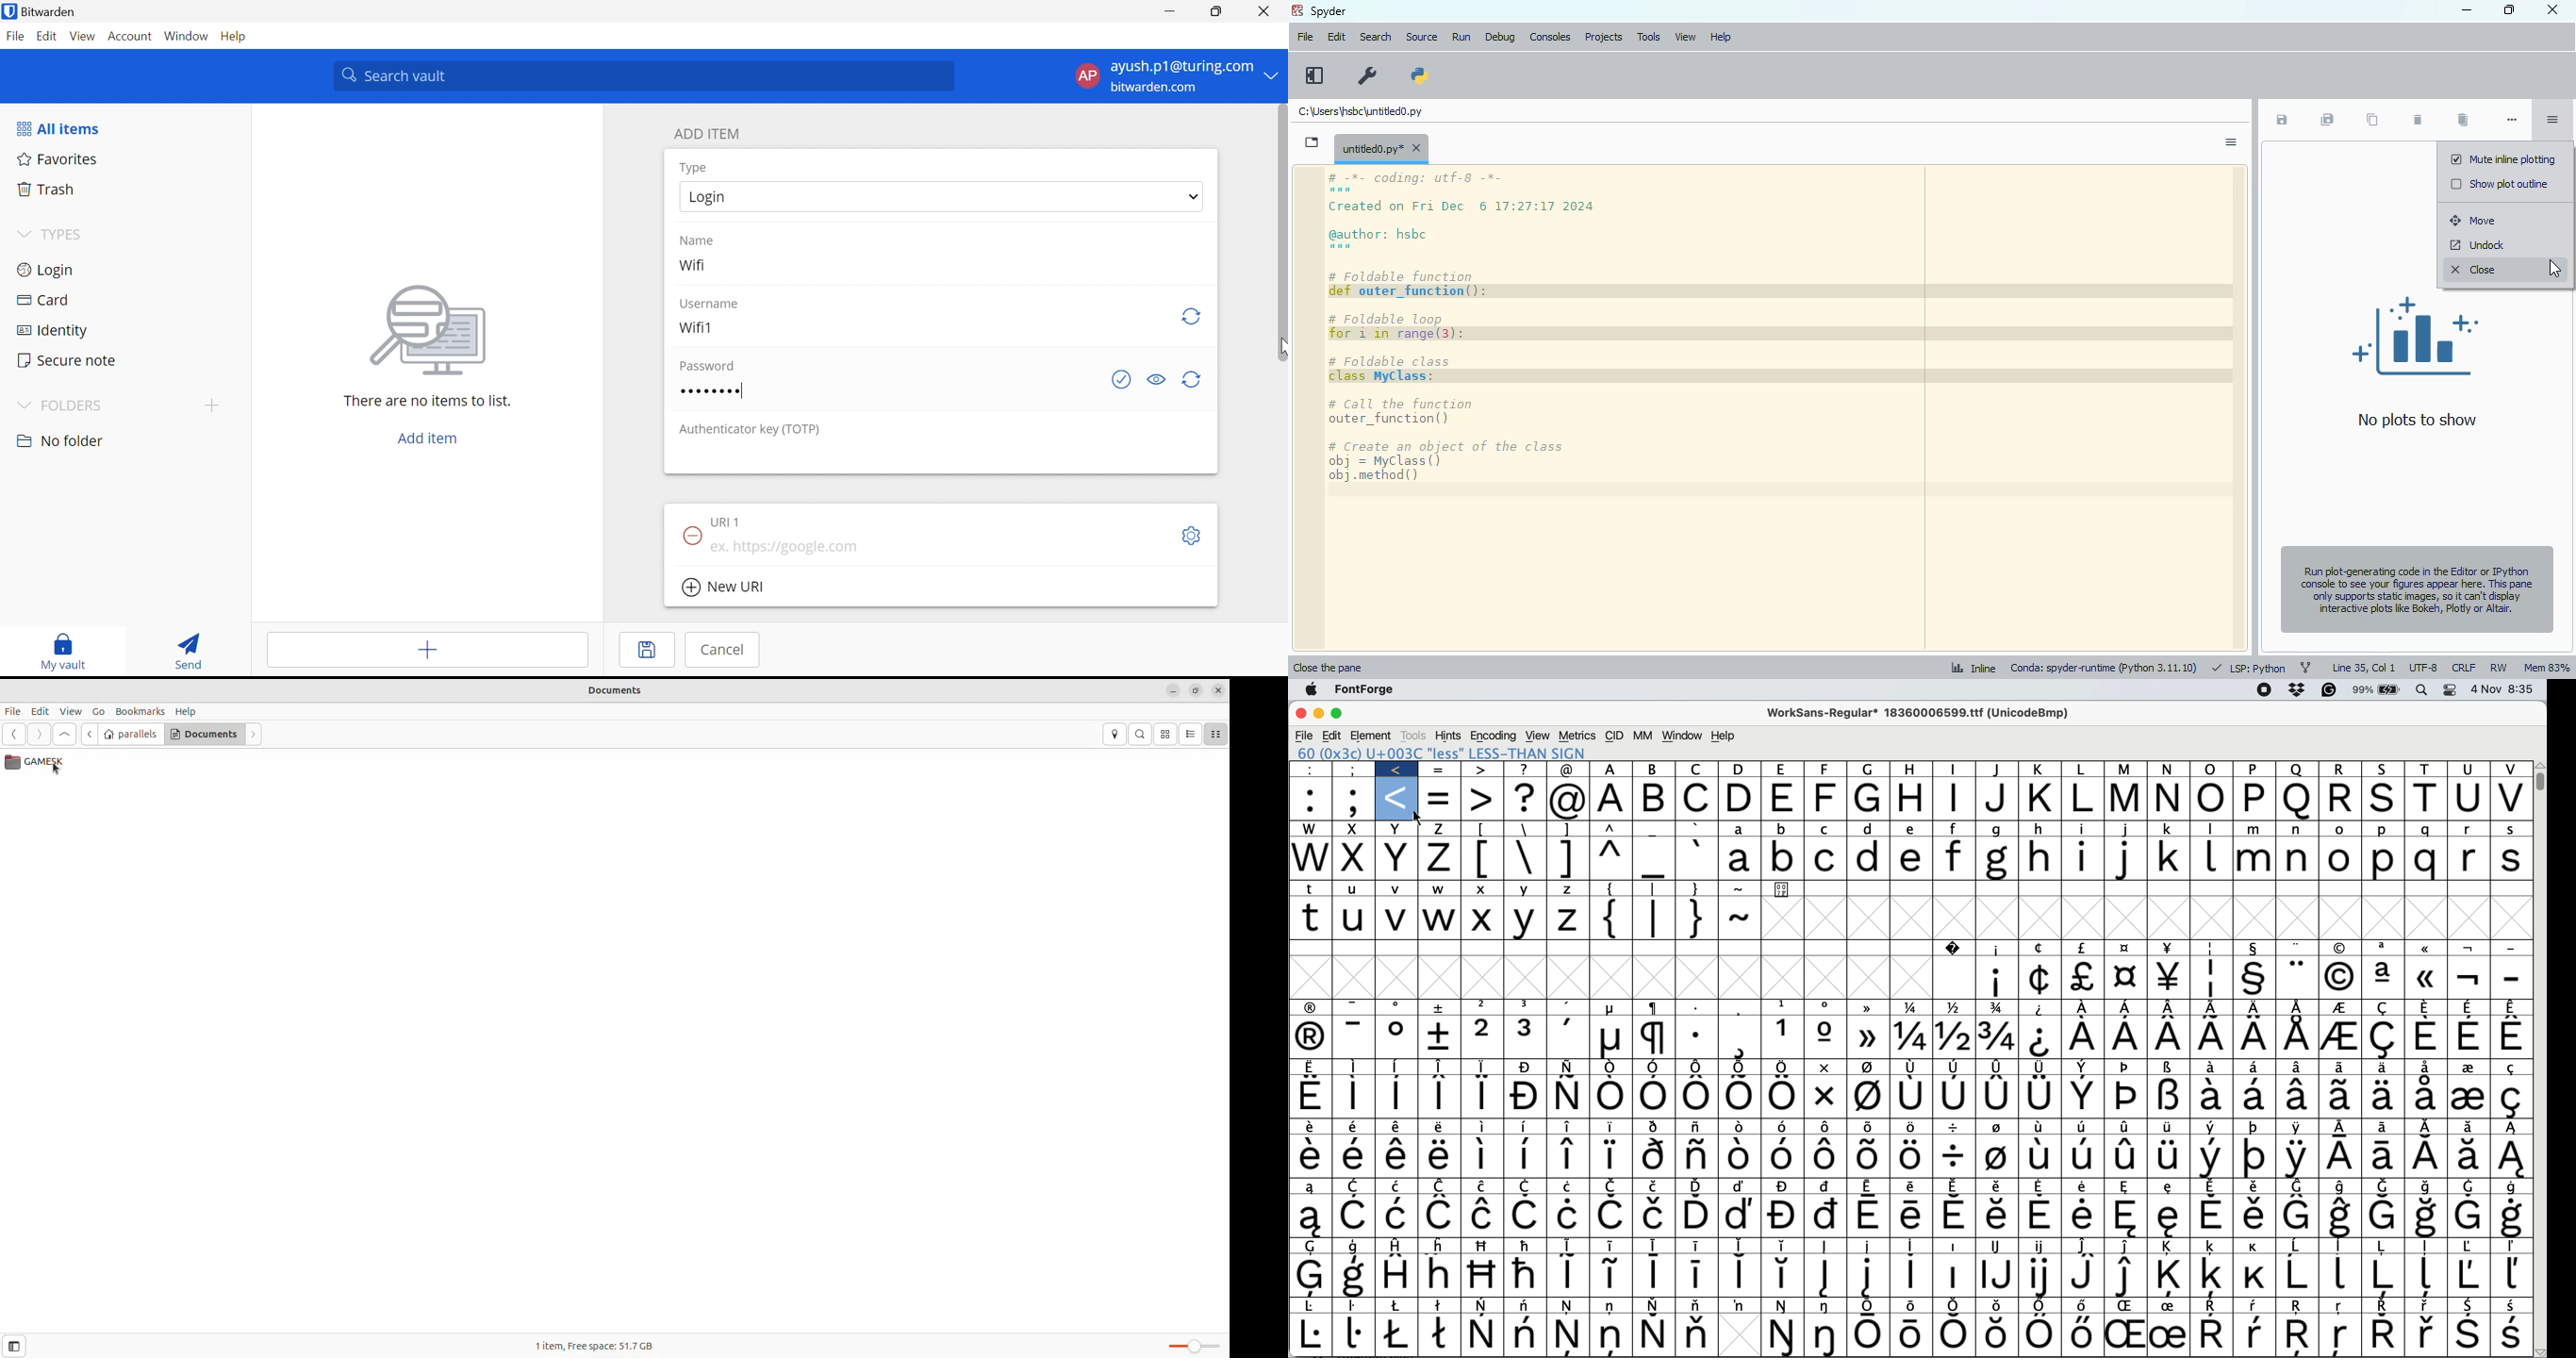 The height and width of the screenshot is (1372, 2576). I want to click on Symbol, so click(1439, 1095).